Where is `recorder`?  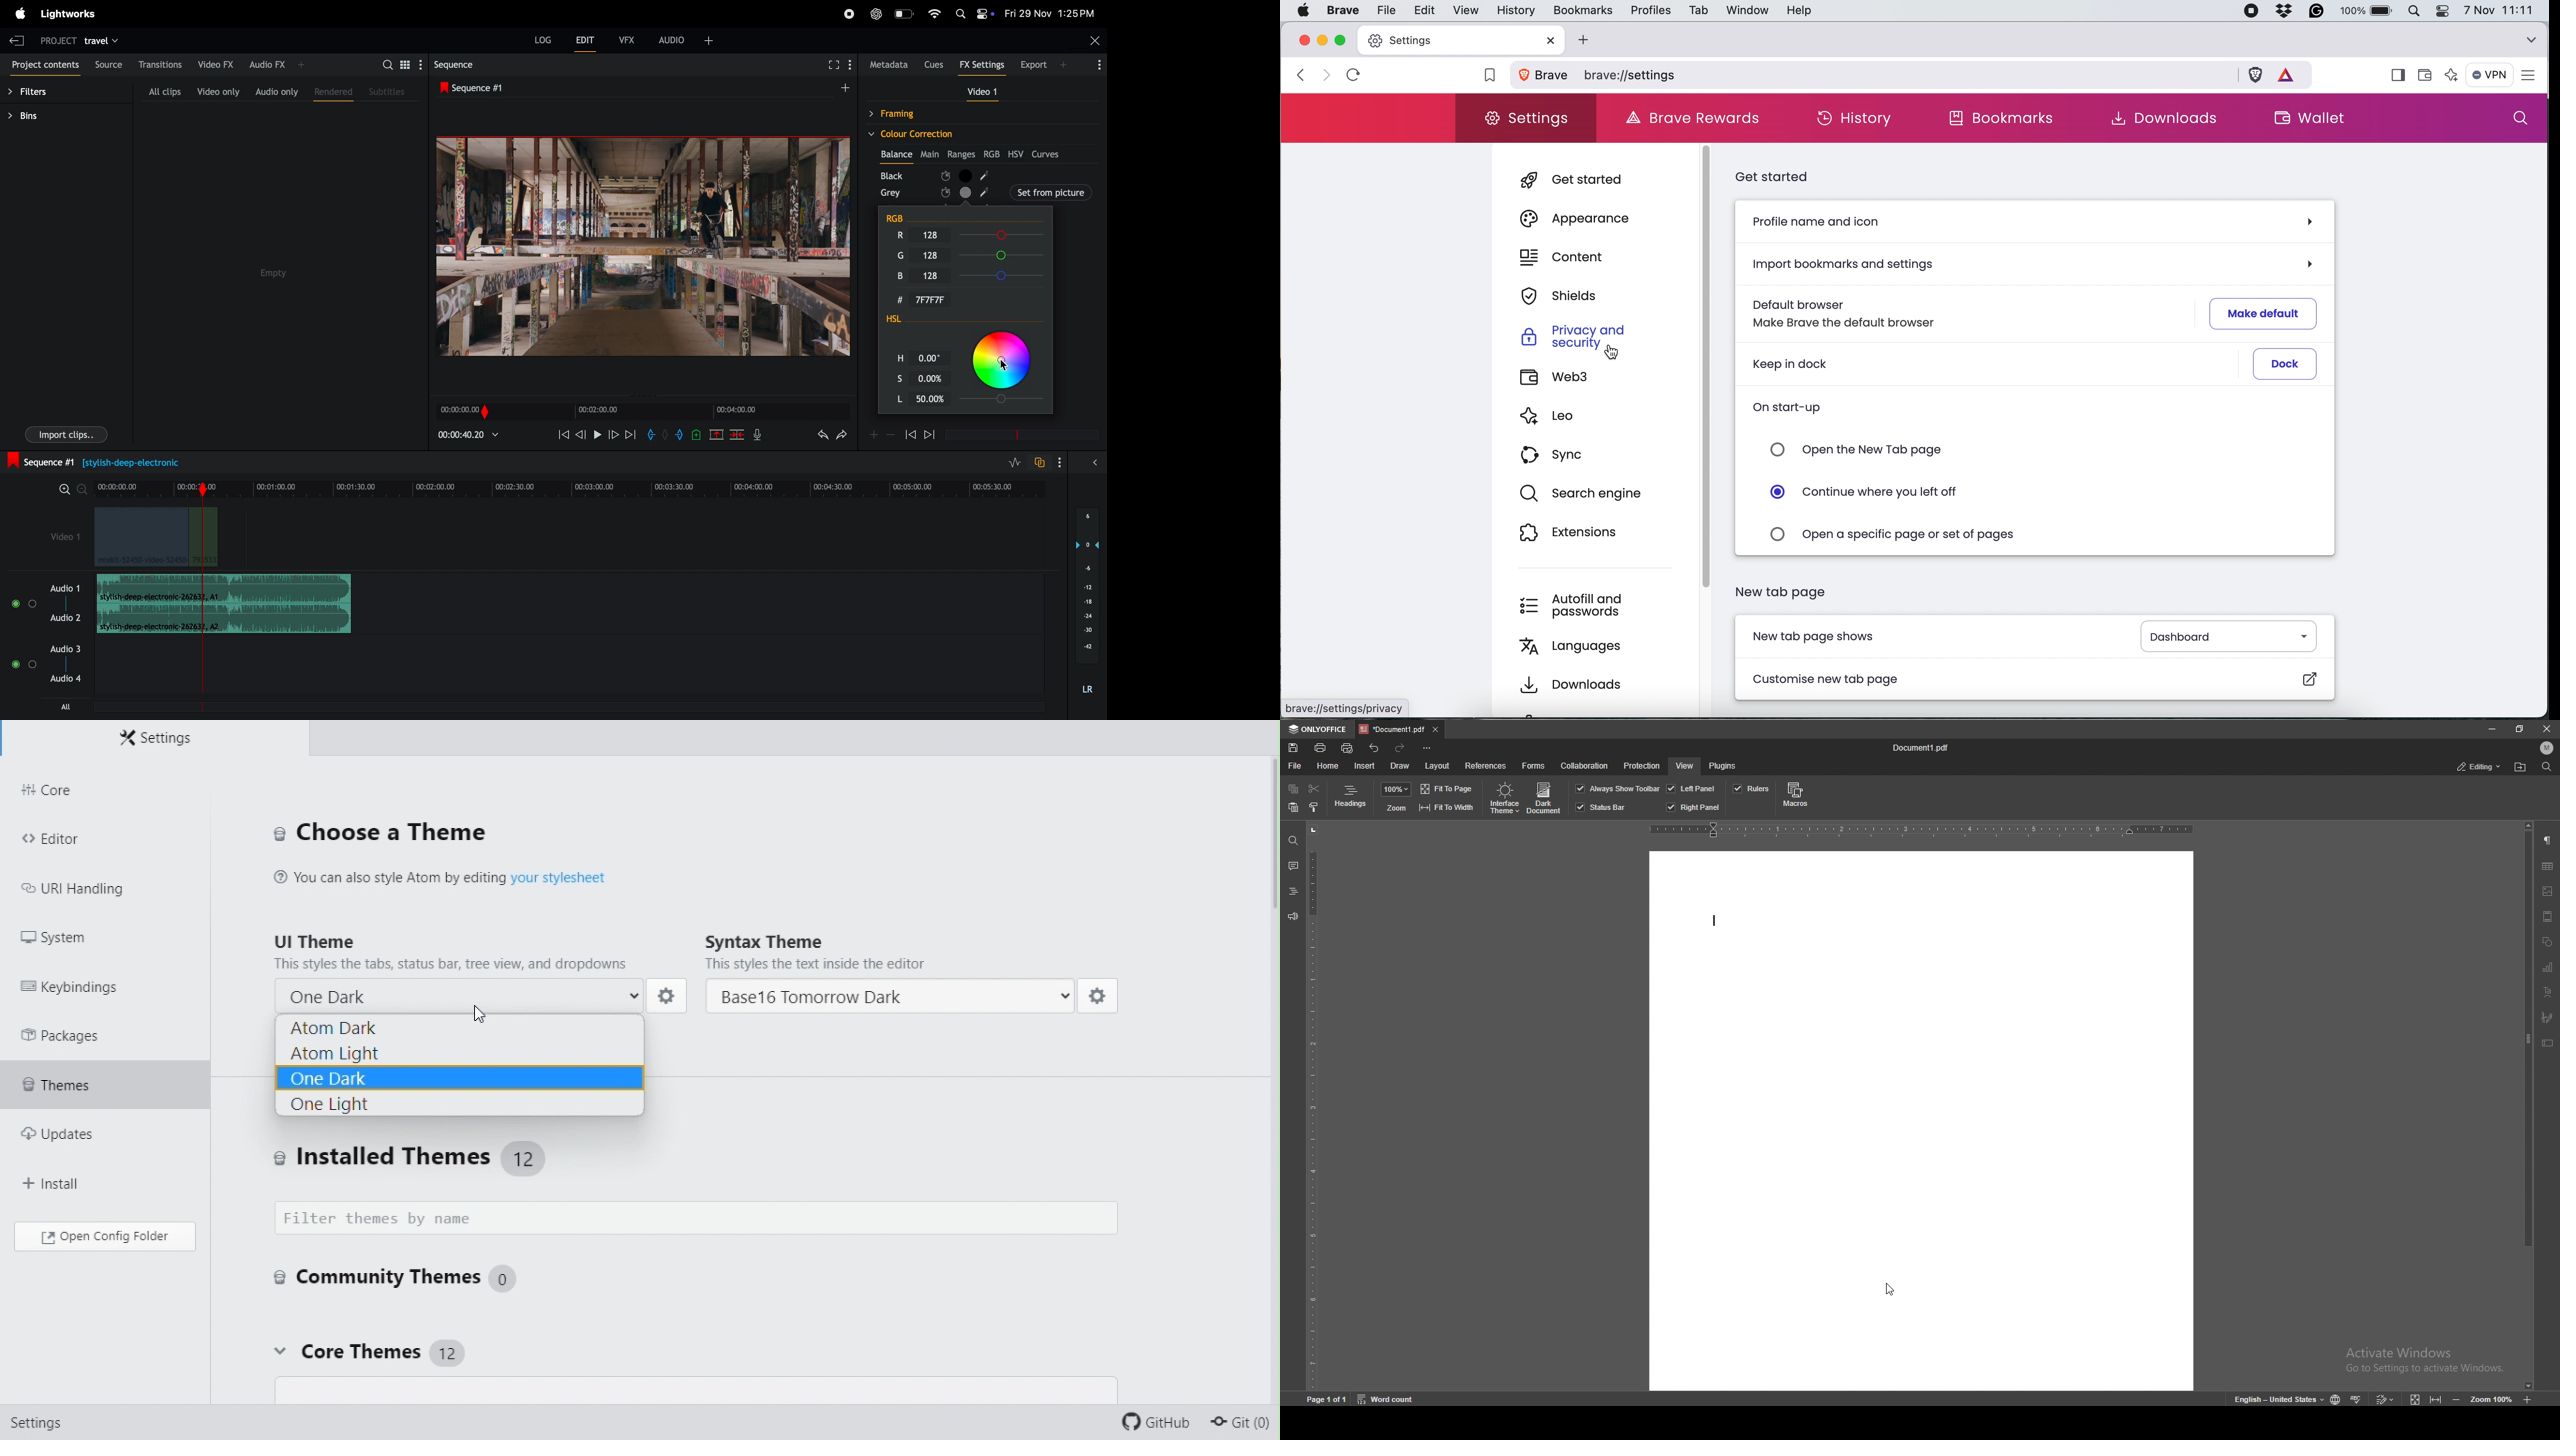 recorder is located at coordinates (848, 15).